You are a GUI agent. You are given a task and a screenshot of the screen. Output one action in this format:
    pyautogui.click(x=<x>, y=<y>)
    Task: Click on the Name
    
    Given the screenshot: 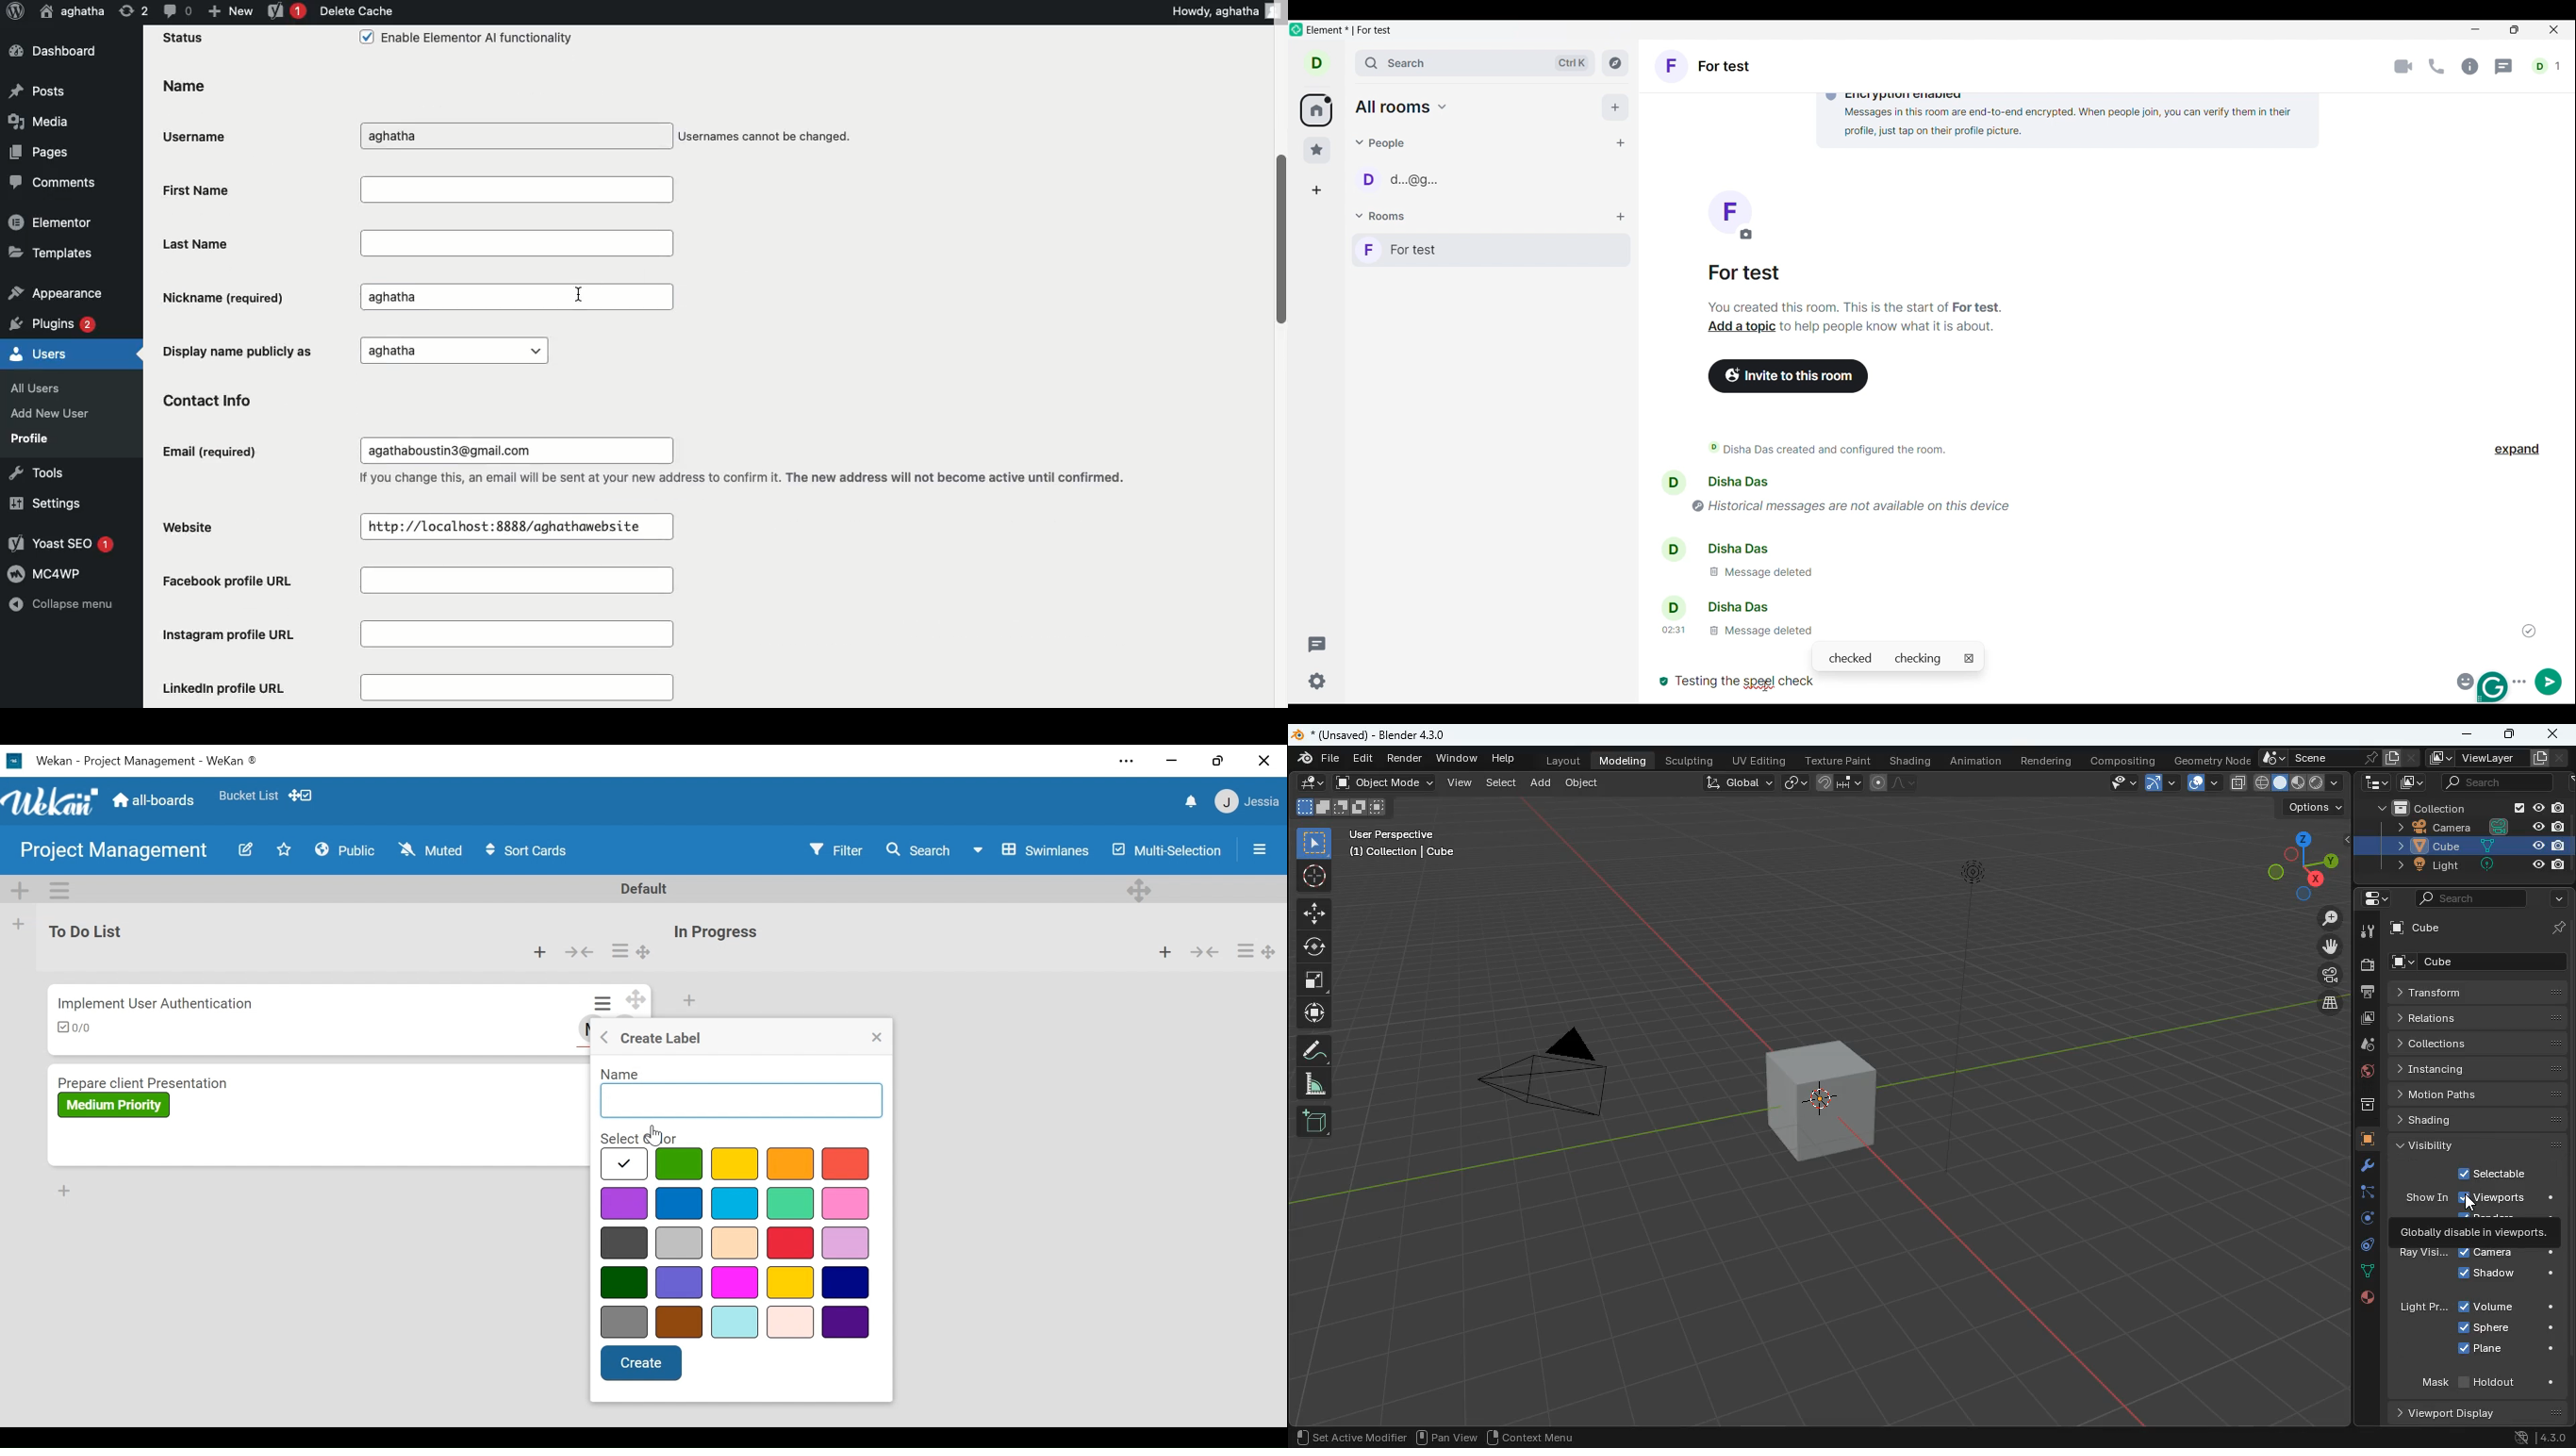 What is the action you would take?
    pyautogui.click(x=182, y=87)
    